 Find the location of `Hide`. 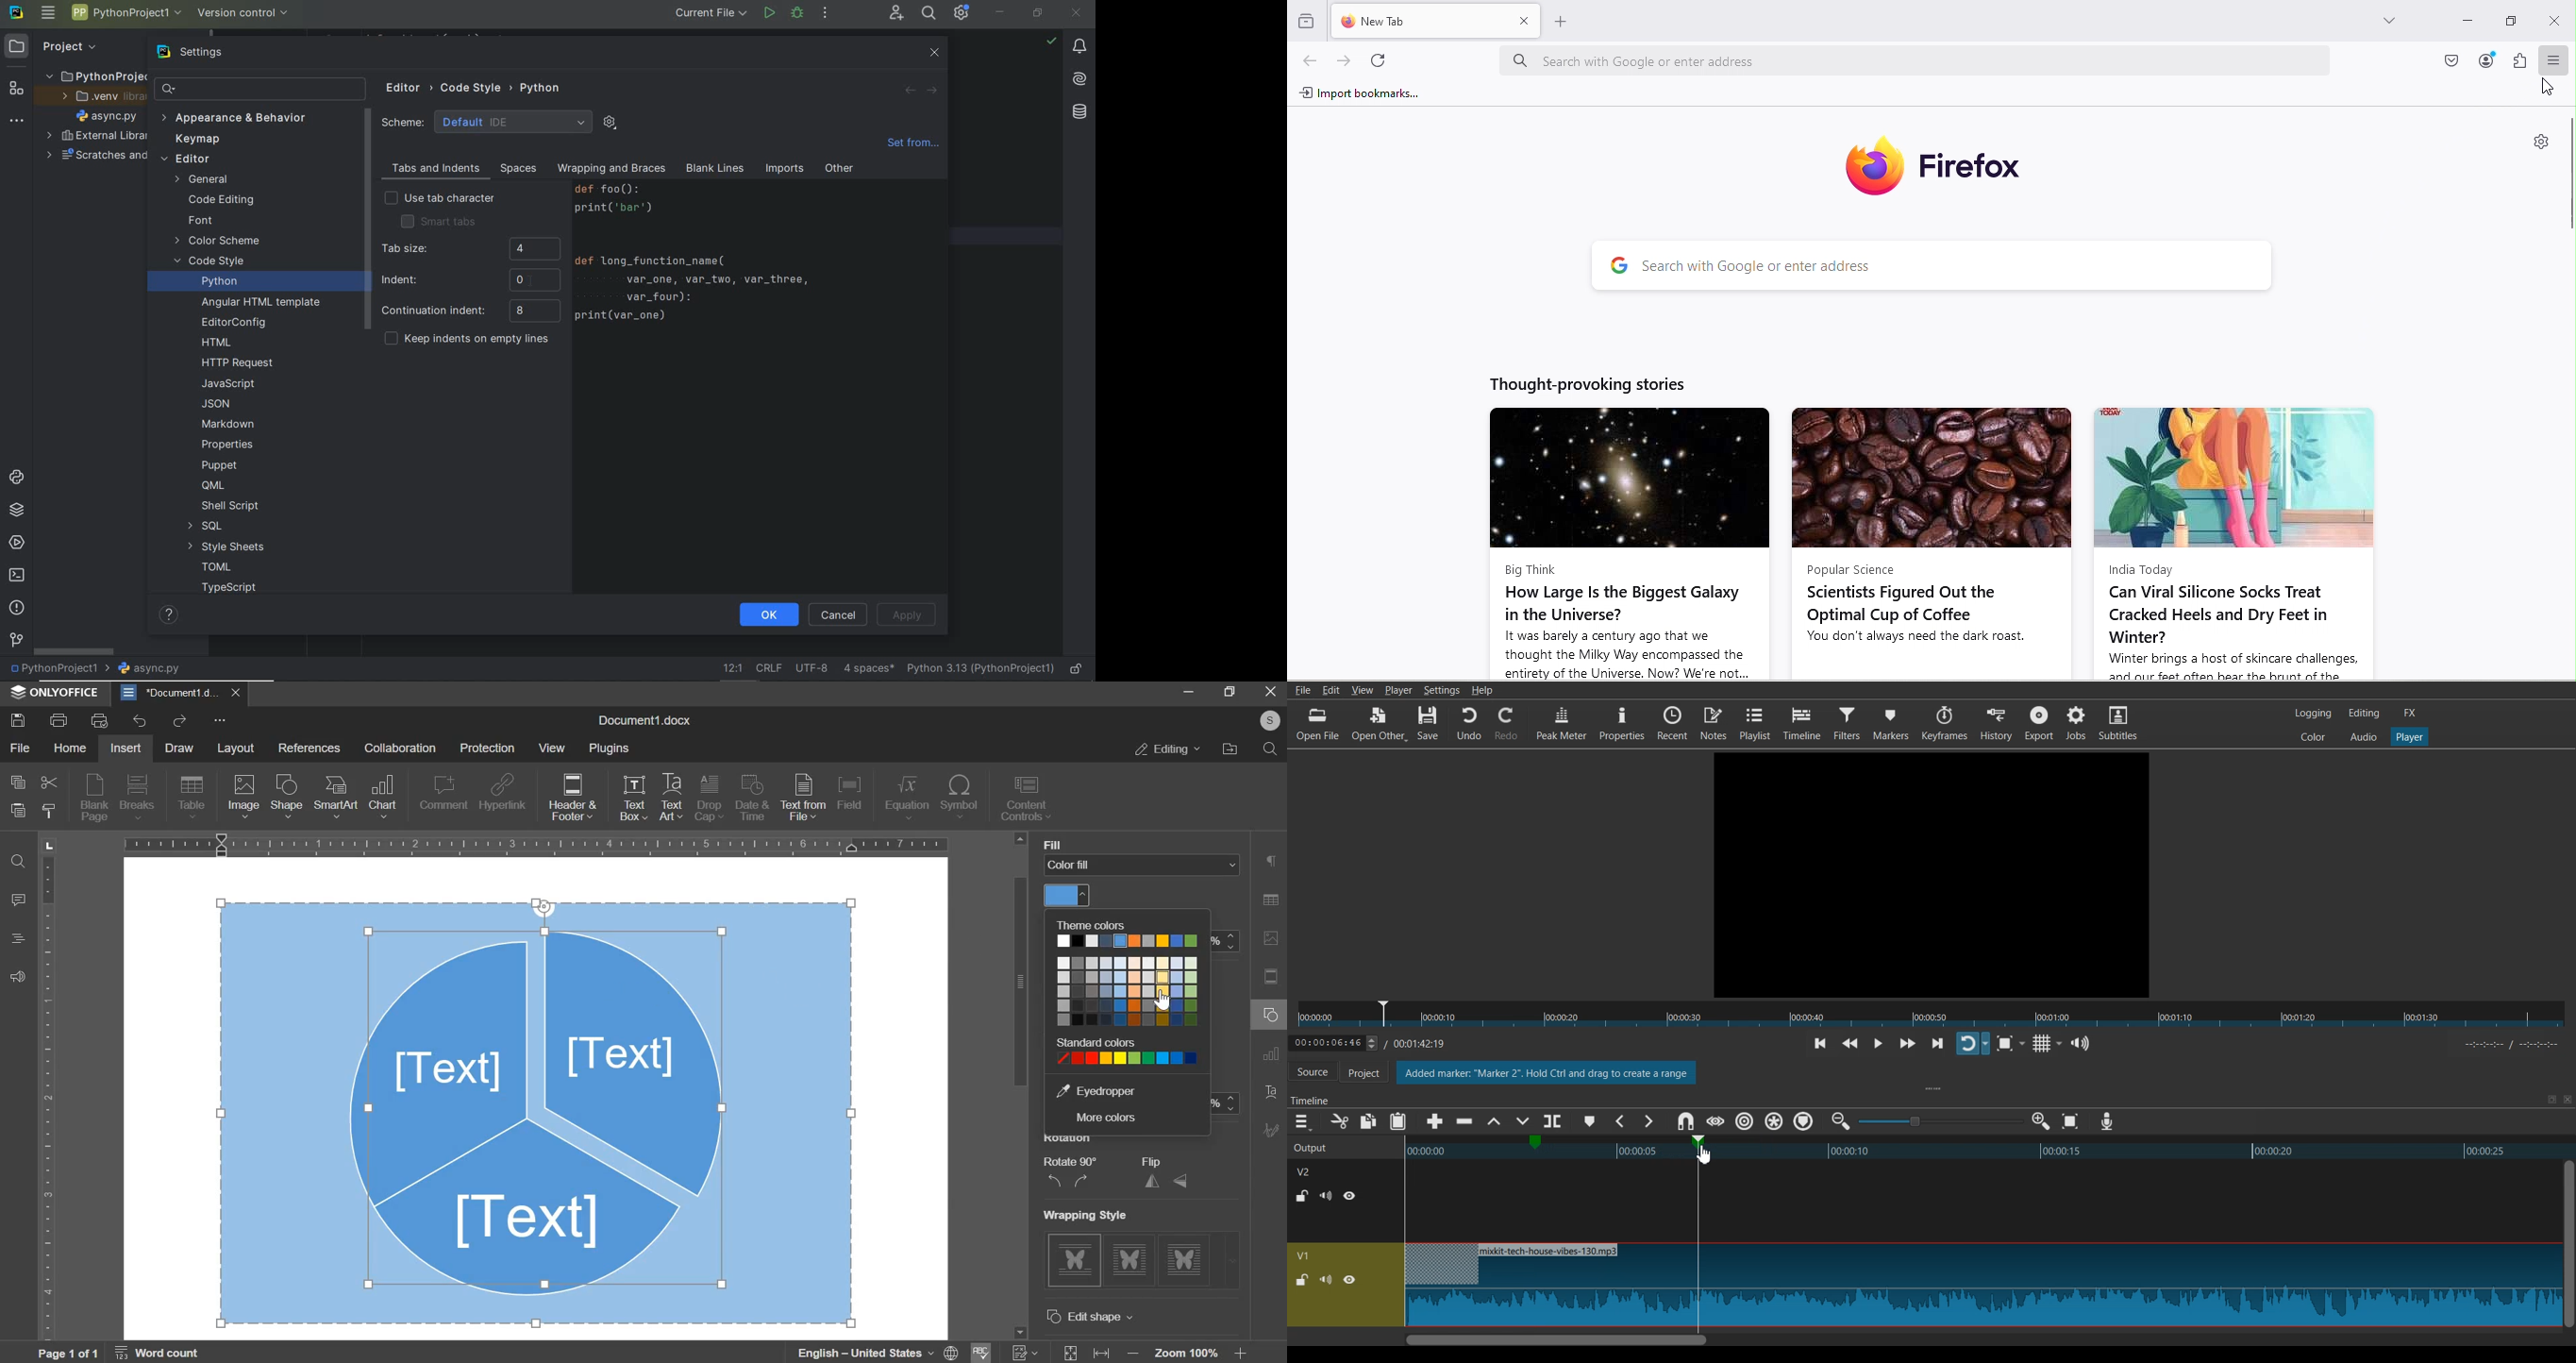

Hide is located at coordinates (1349, 1280).